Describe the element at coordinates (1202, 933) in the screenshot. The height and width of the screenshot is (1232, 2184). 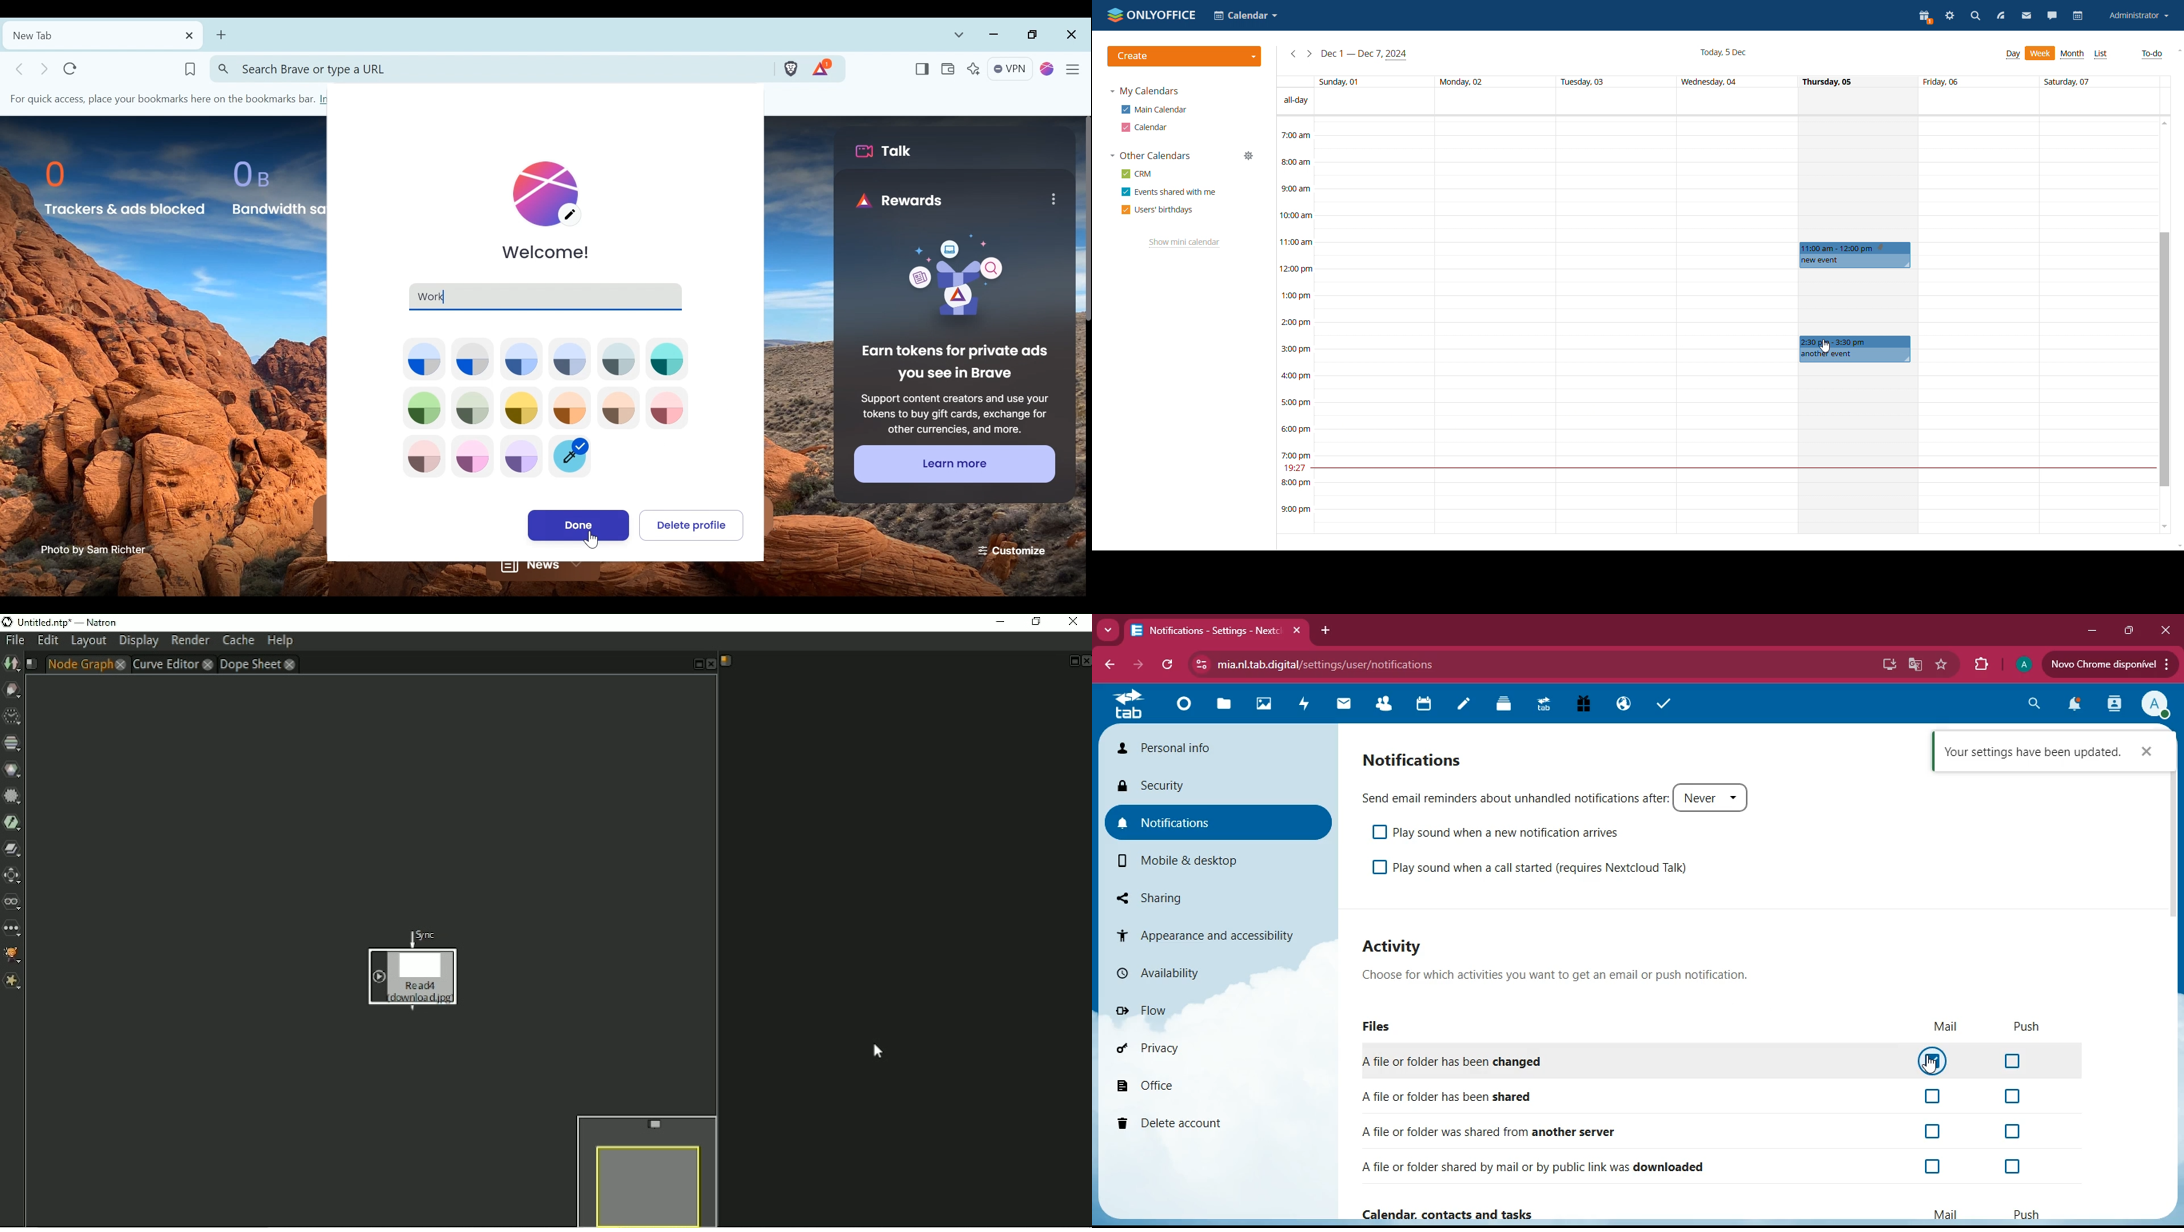
I see `appearance` at that location.